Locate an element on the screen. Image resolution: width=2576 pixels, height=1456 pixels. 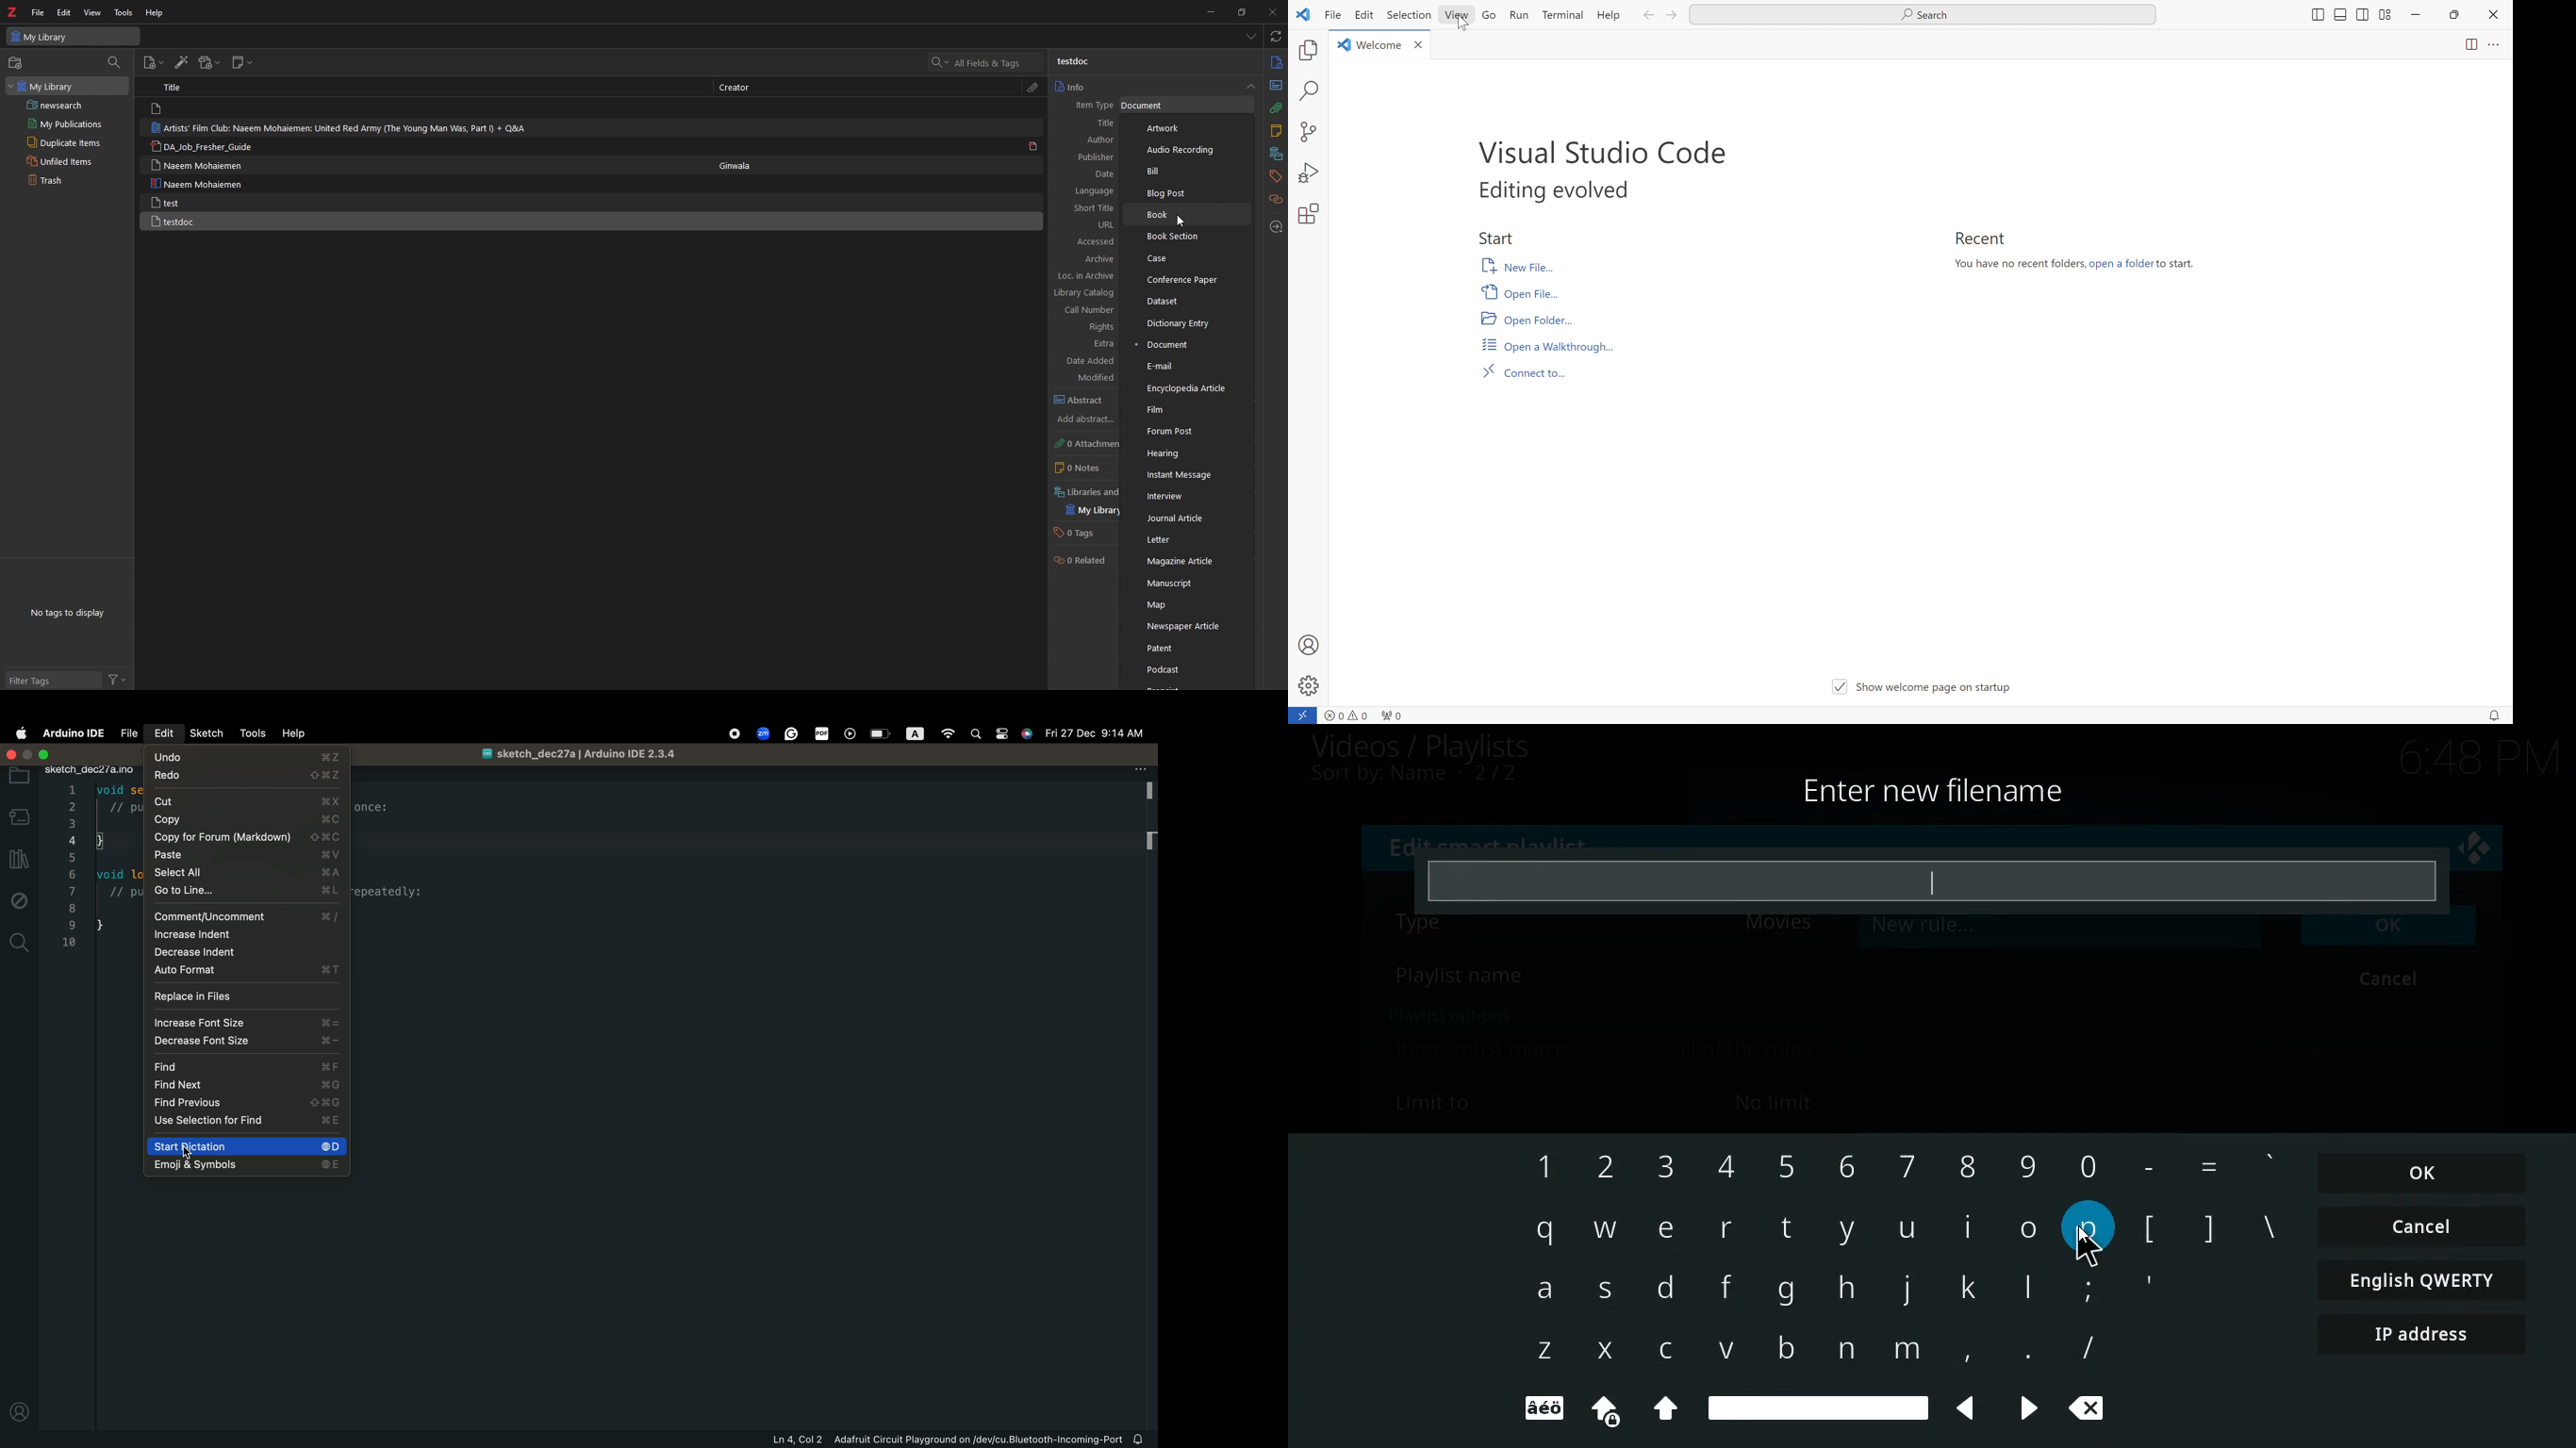
m is located at coordinates (1906, 1353).